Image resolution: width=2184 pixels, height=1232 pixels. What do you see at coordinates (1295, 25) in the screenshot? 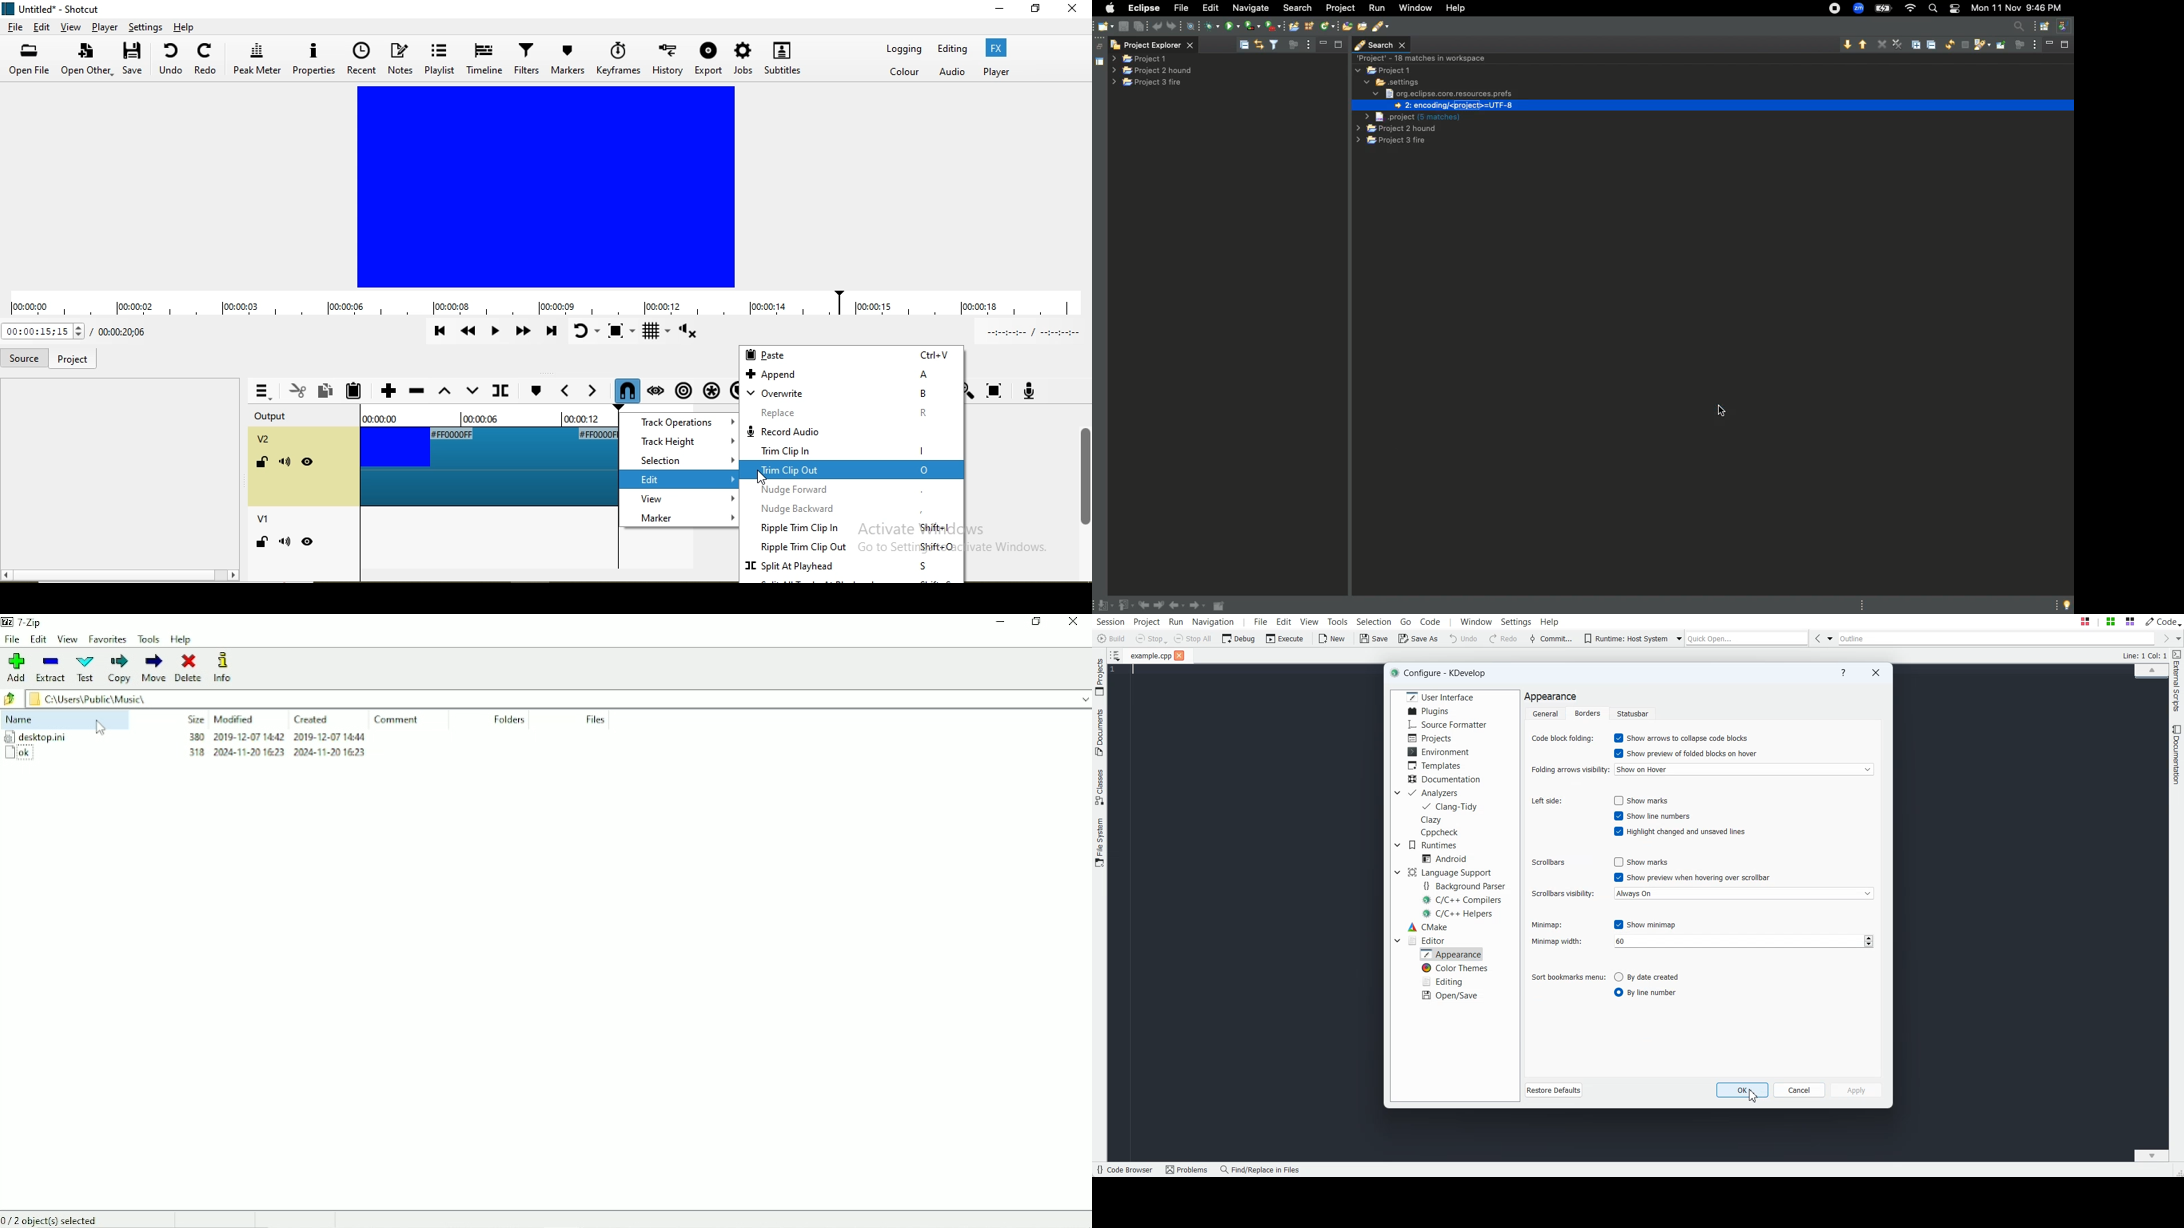
I see `open console` at bounding box center [1295, 25].